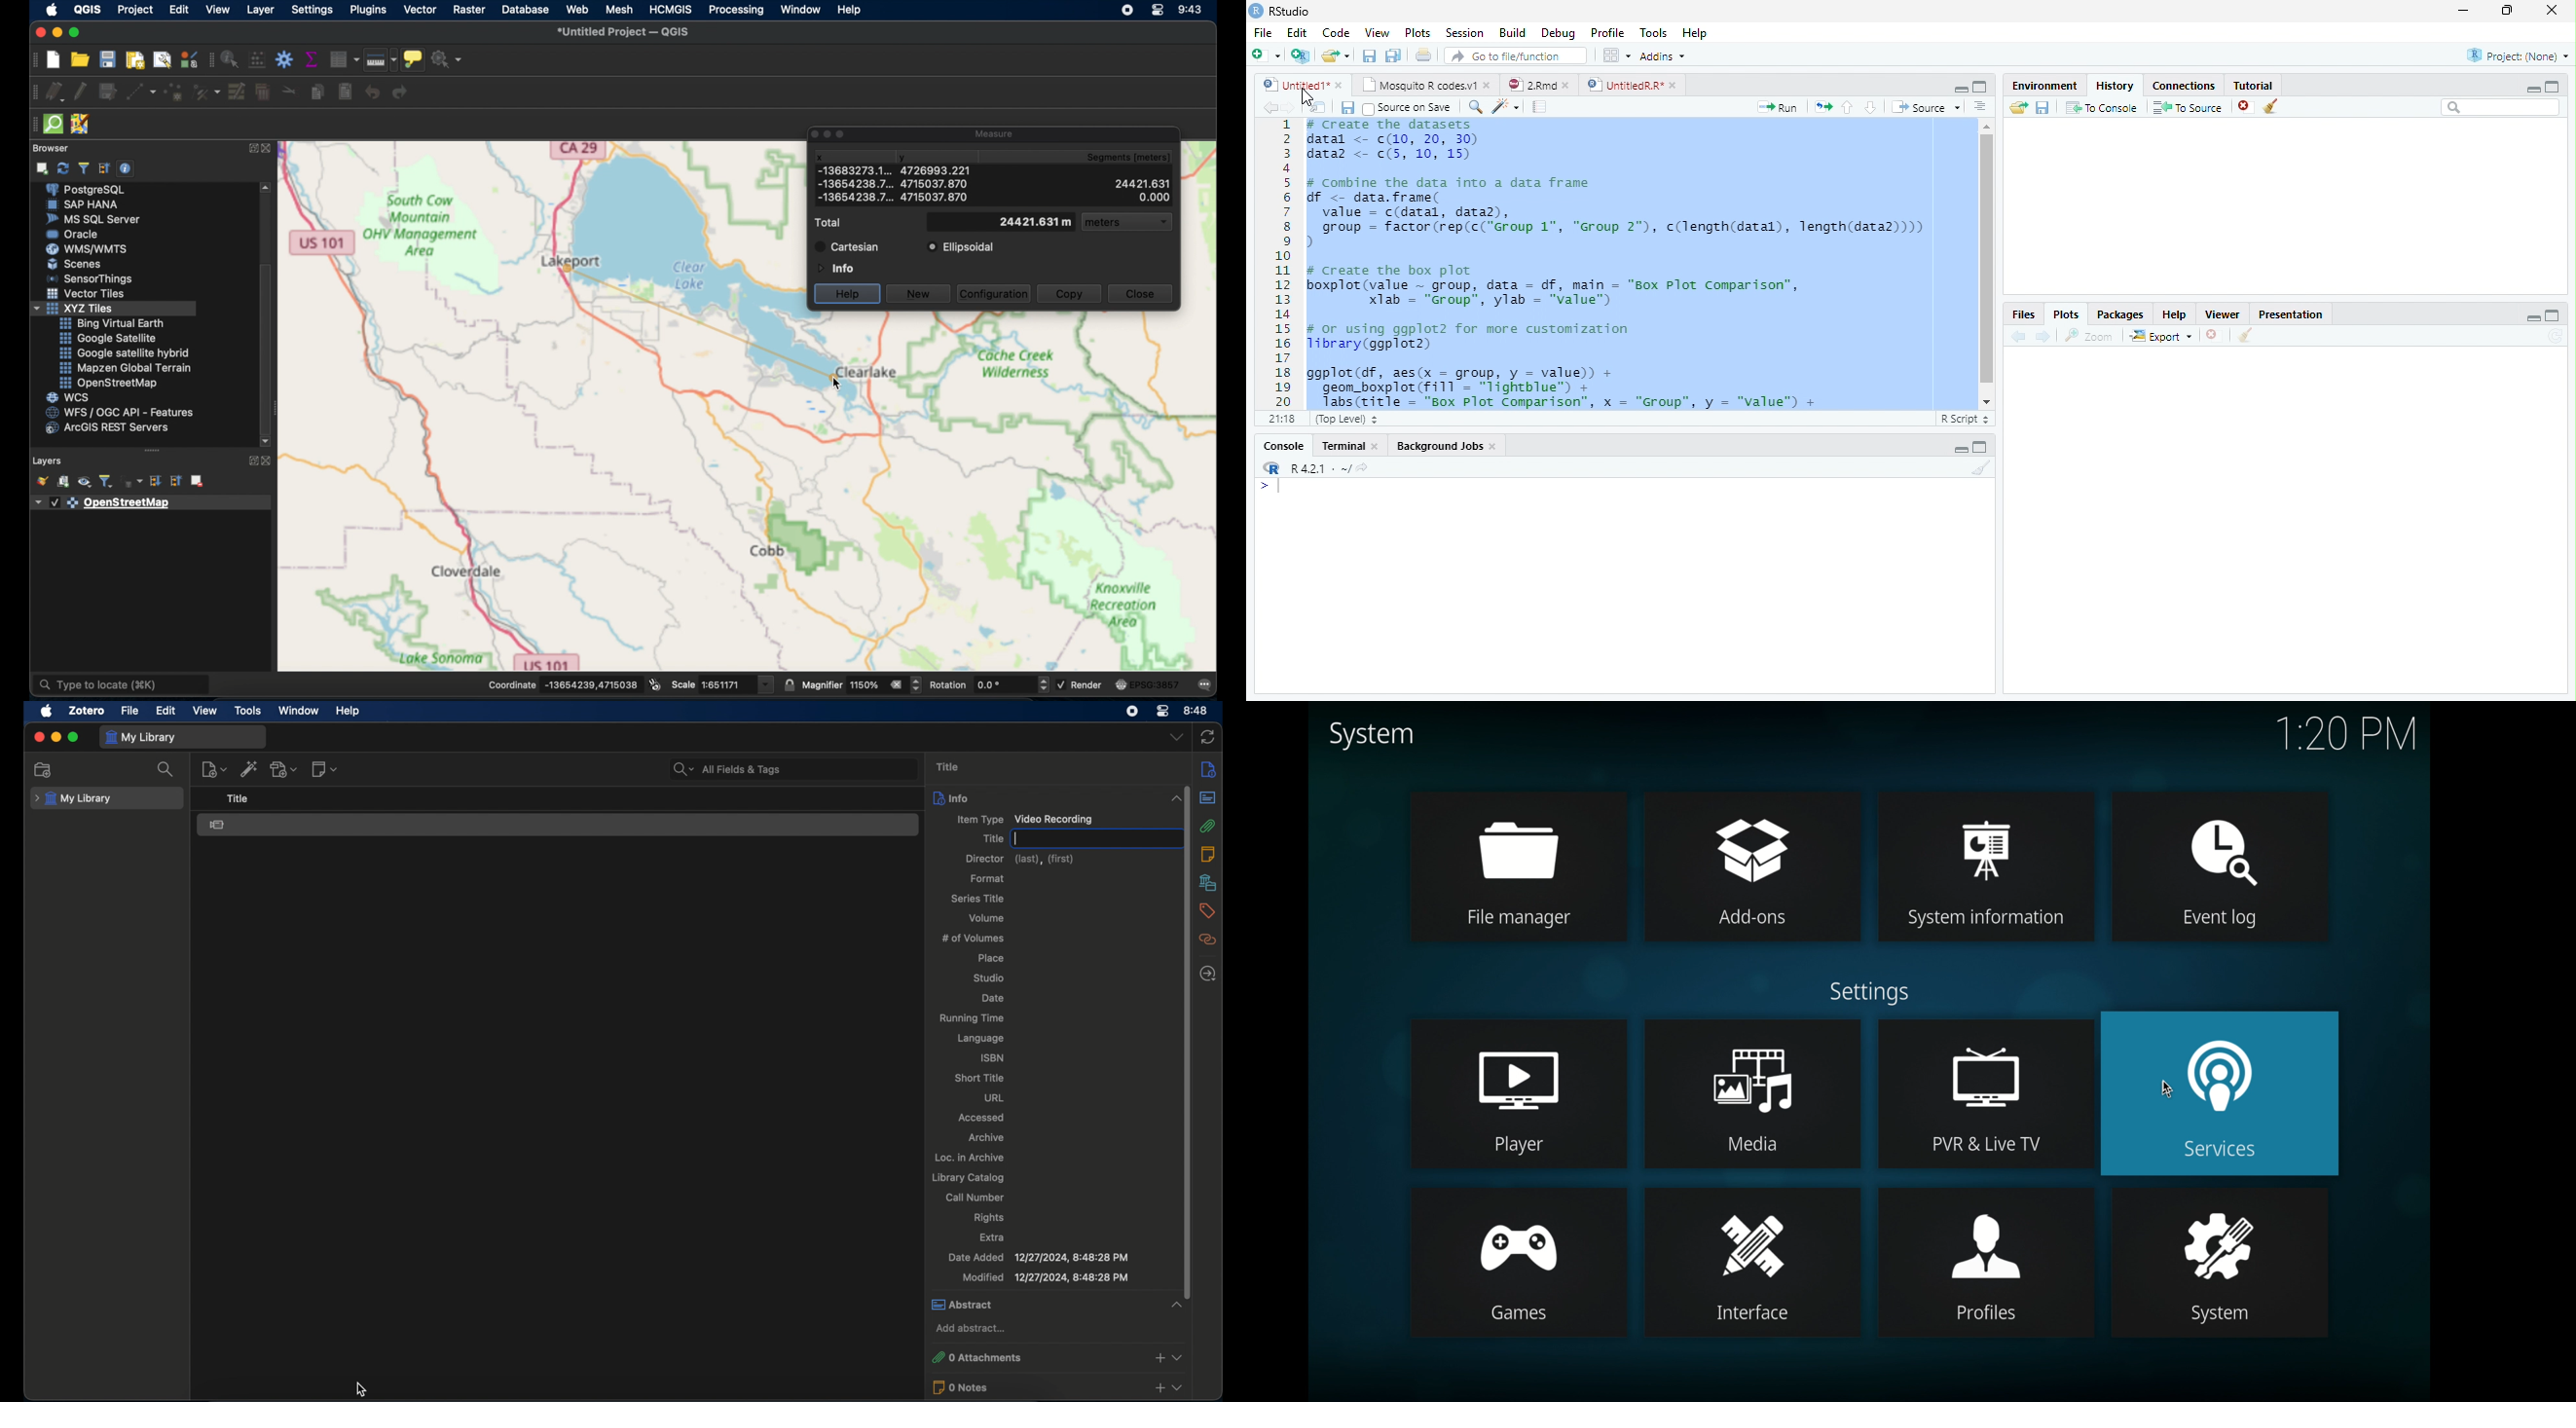 The width and height of the screenshot is (2576, 1428). Describe the element at coordinates (299, 711) in the screenshot. I see `window` at that location.